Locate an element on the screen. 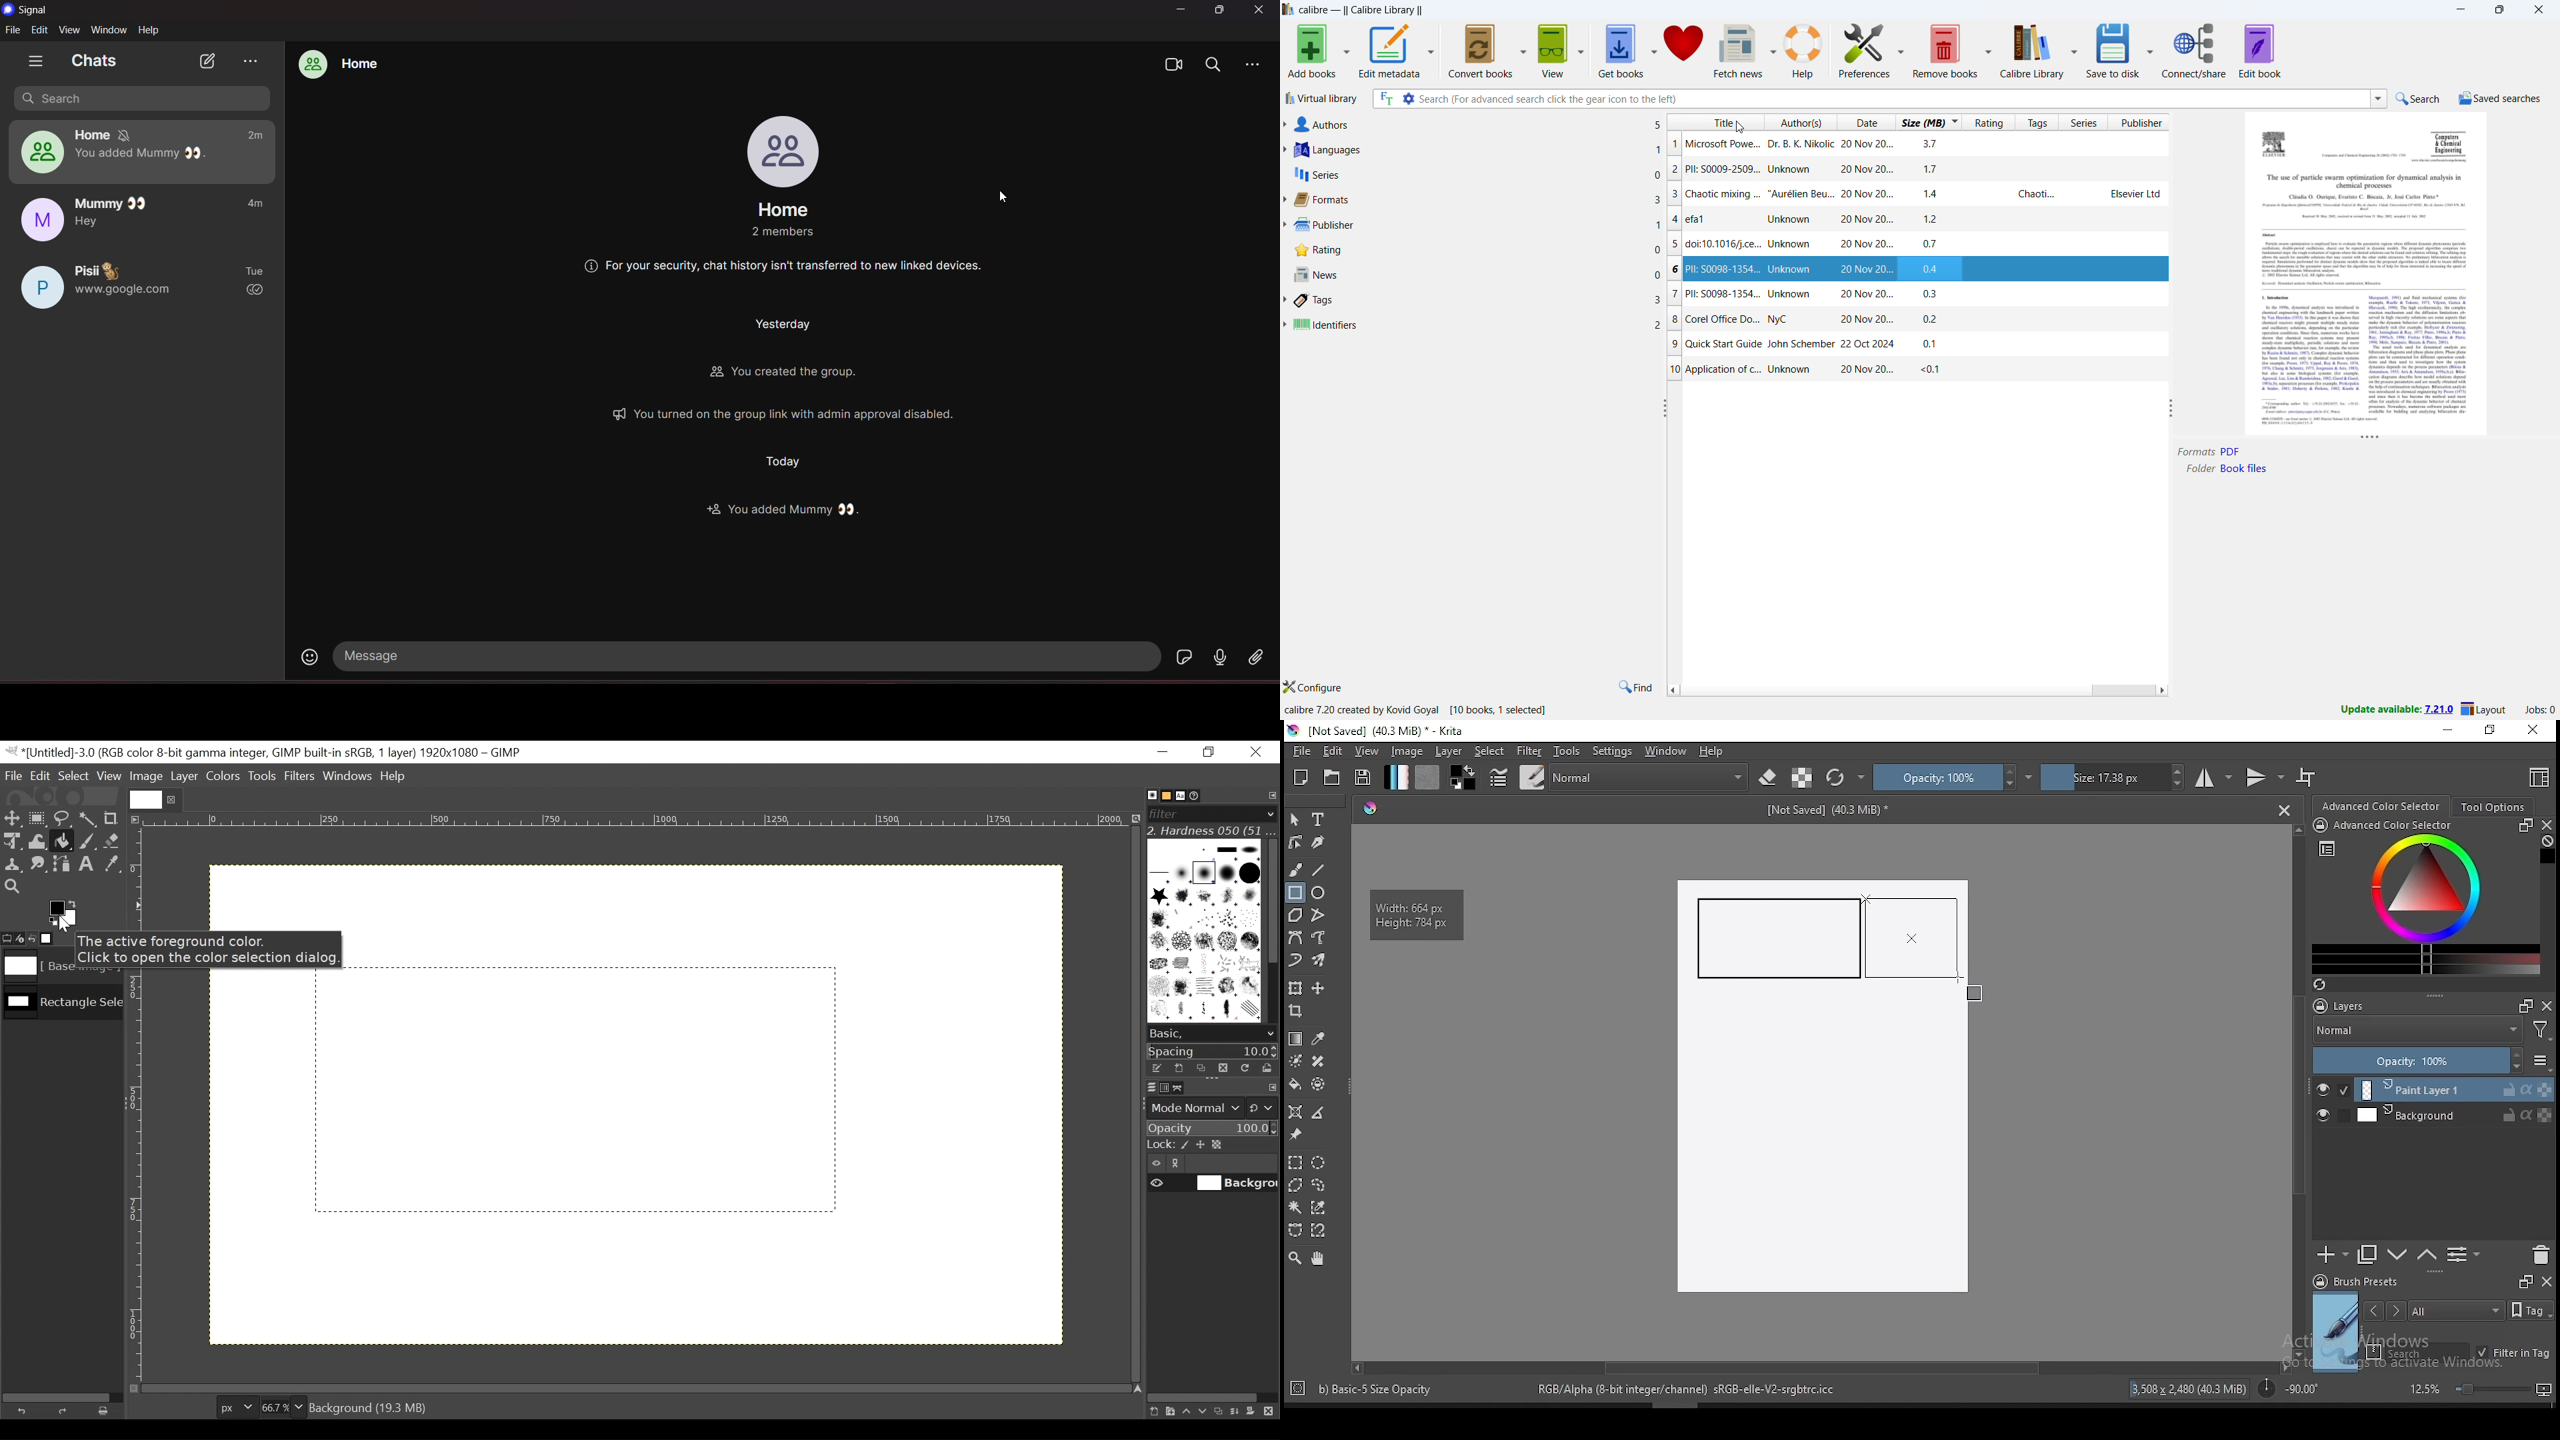 The height and width of the screenshot is (1456, 2576). open is located at coordinates (1332, 777).